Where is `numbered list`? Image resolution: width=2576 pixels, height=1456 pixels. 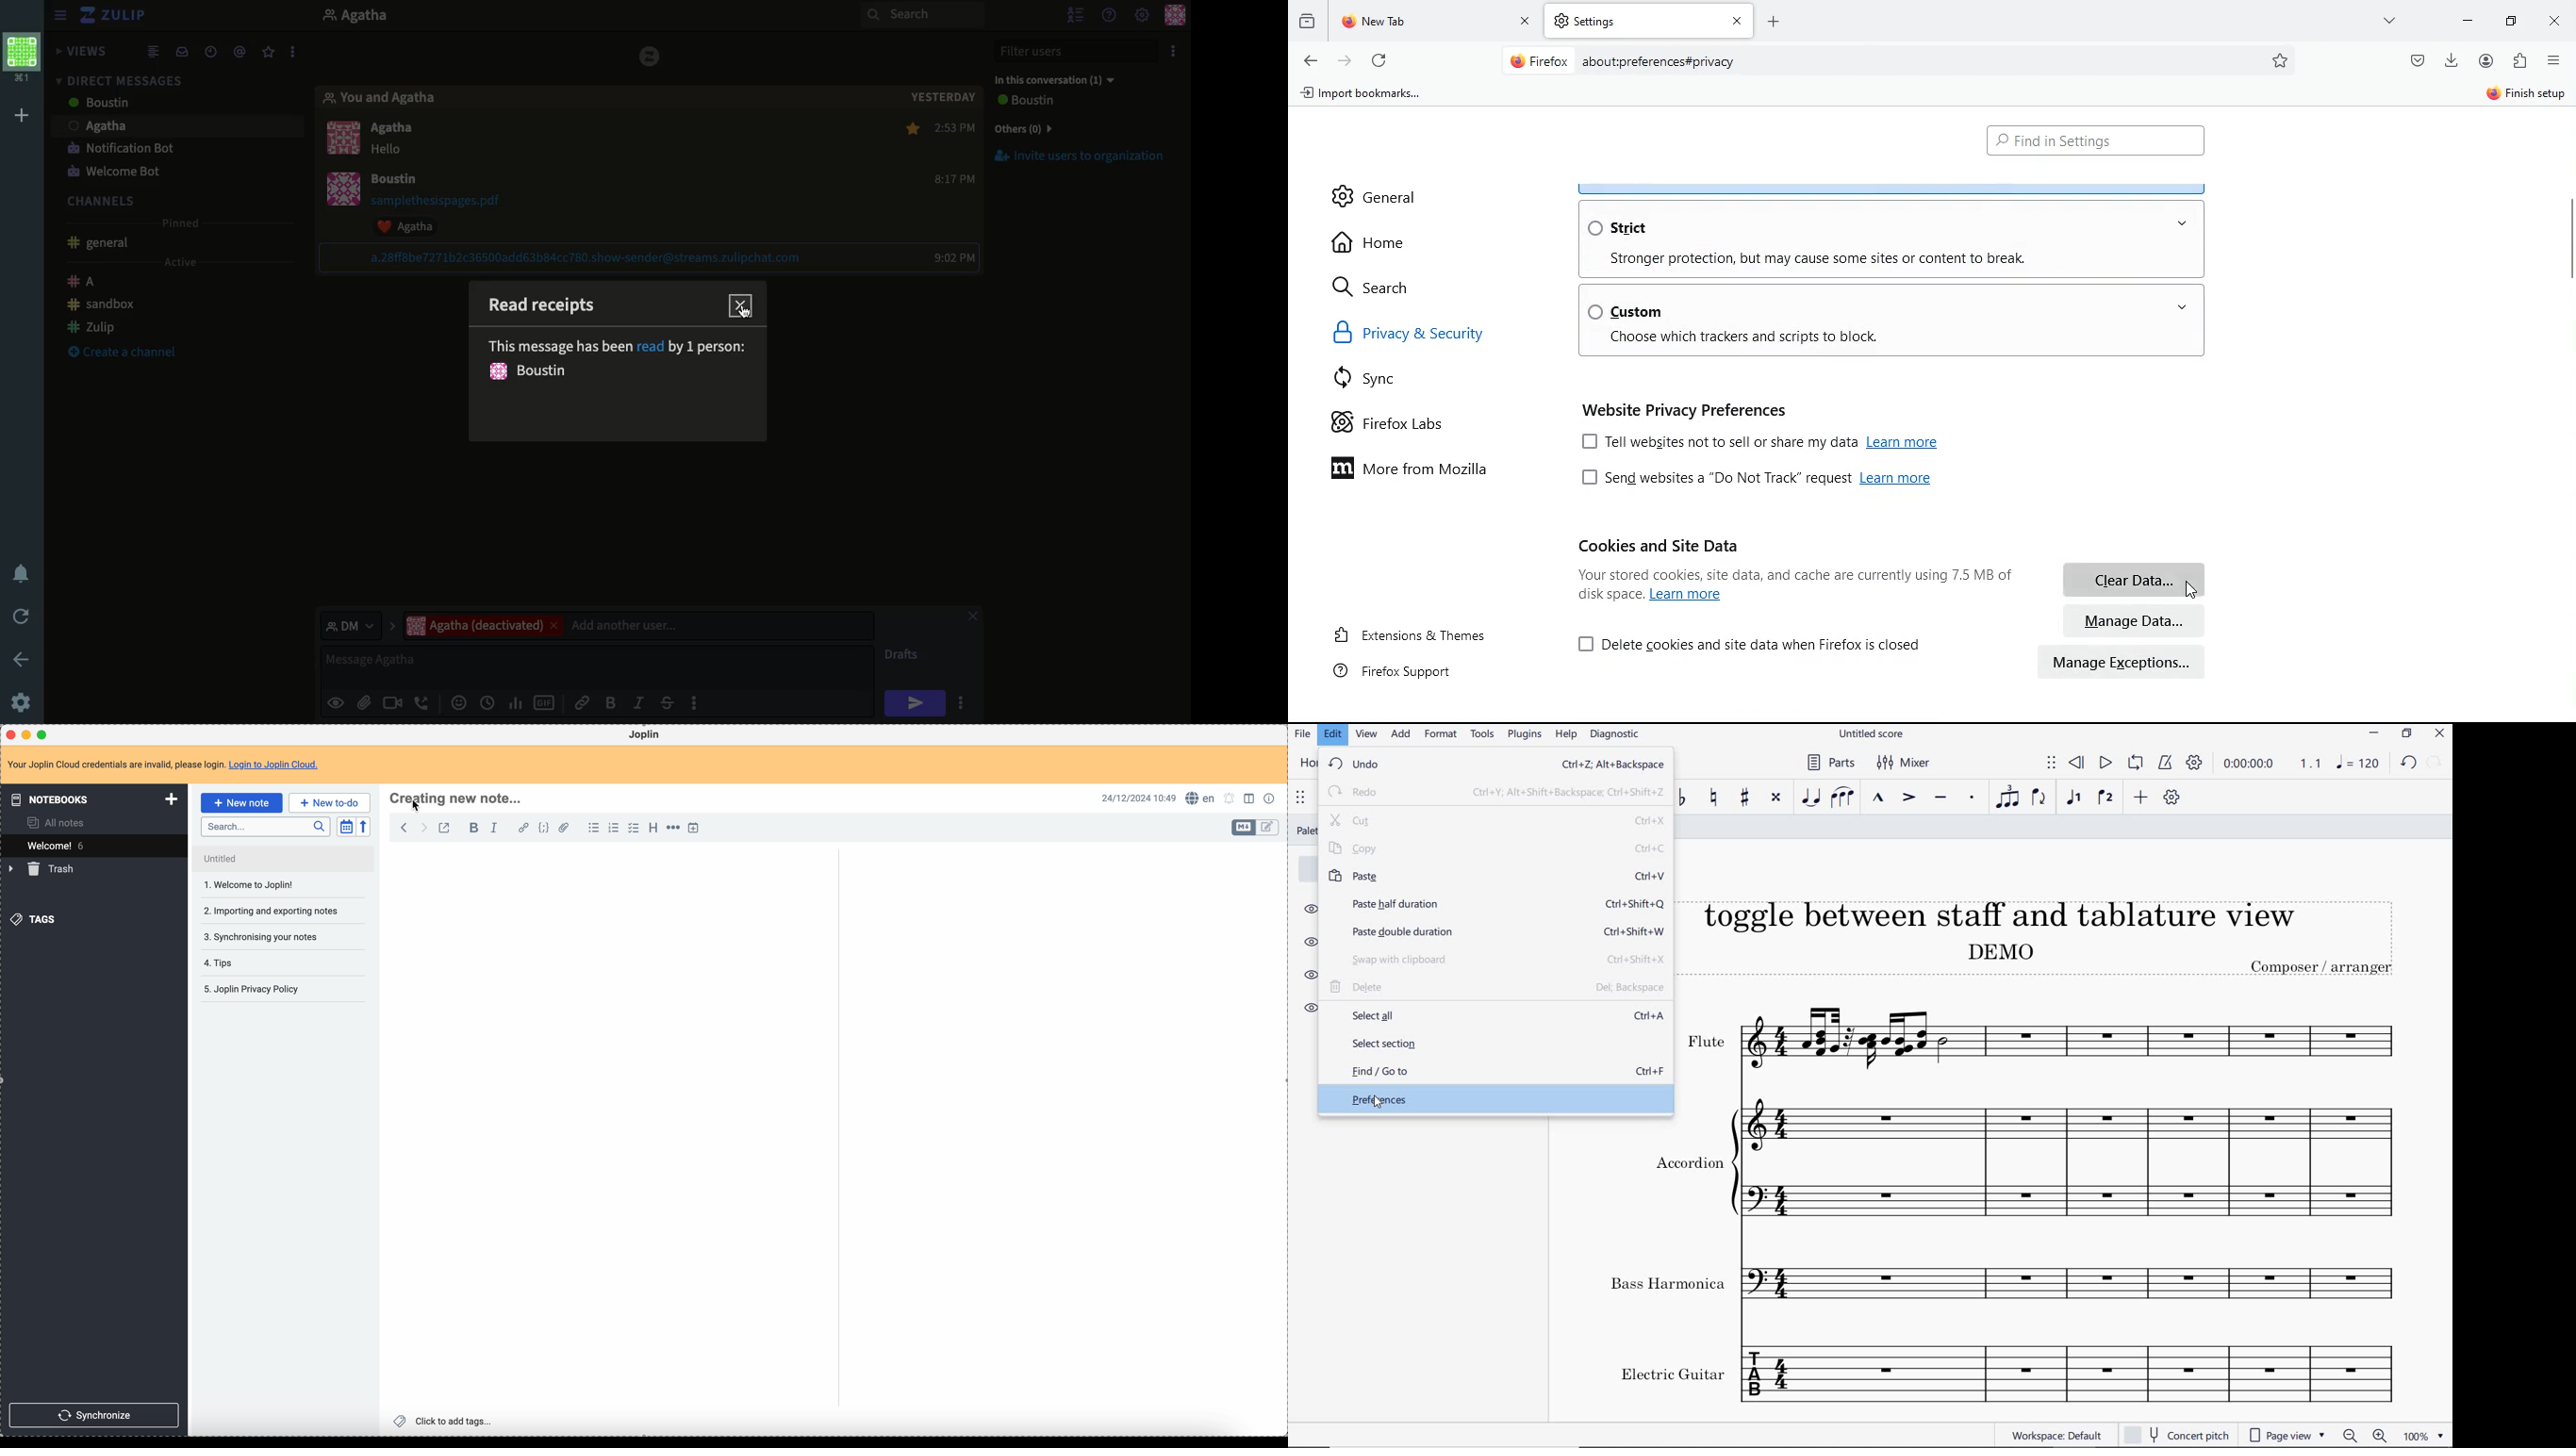
numbered list is located at coordinates (615, 827).